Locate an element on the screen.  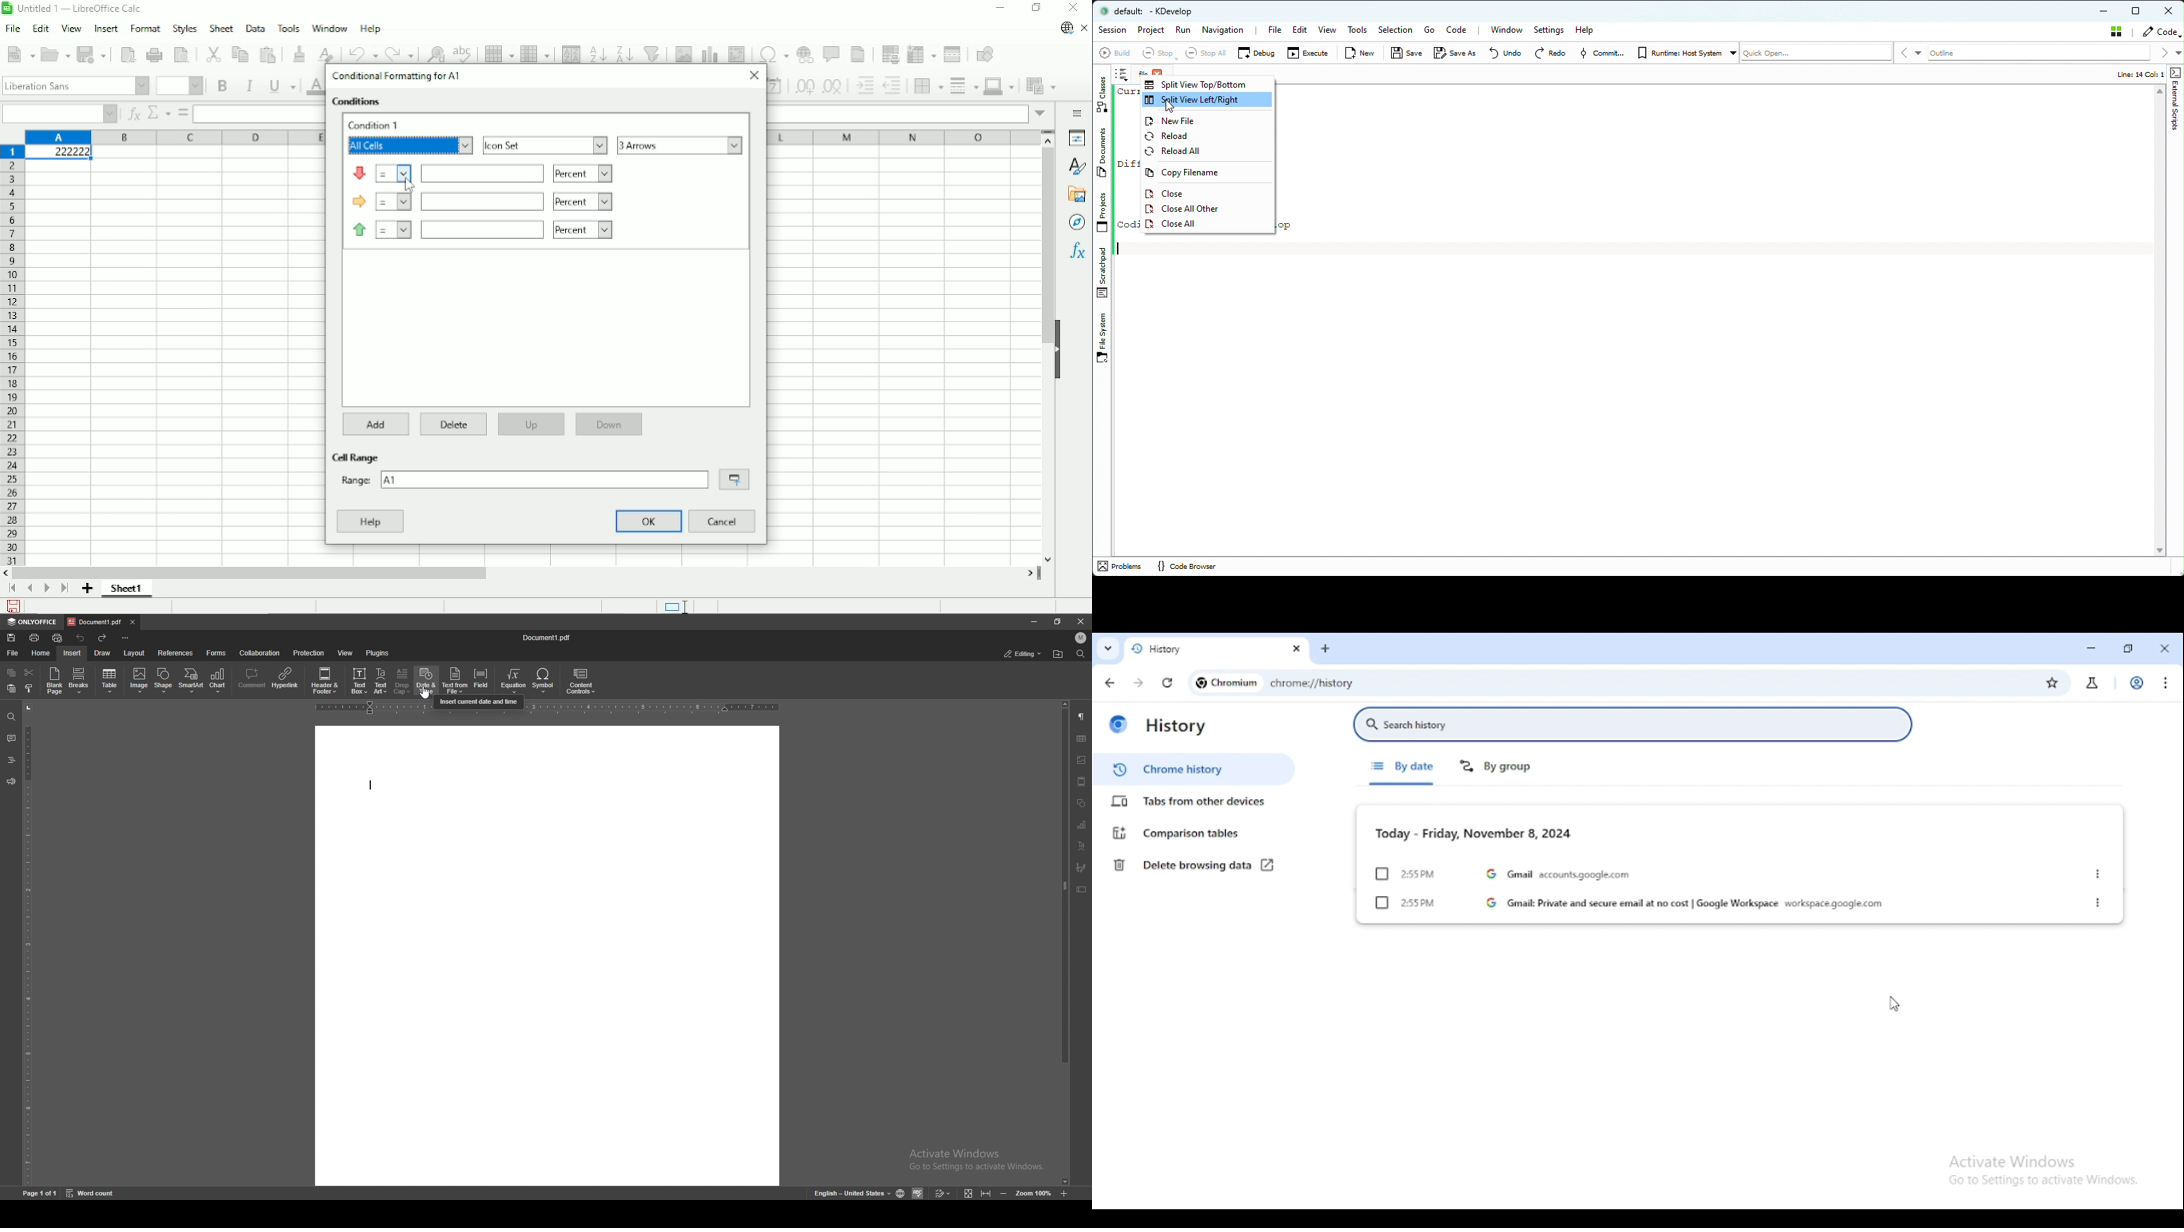
Scroll to previous page is located at coordinates (30, 588).